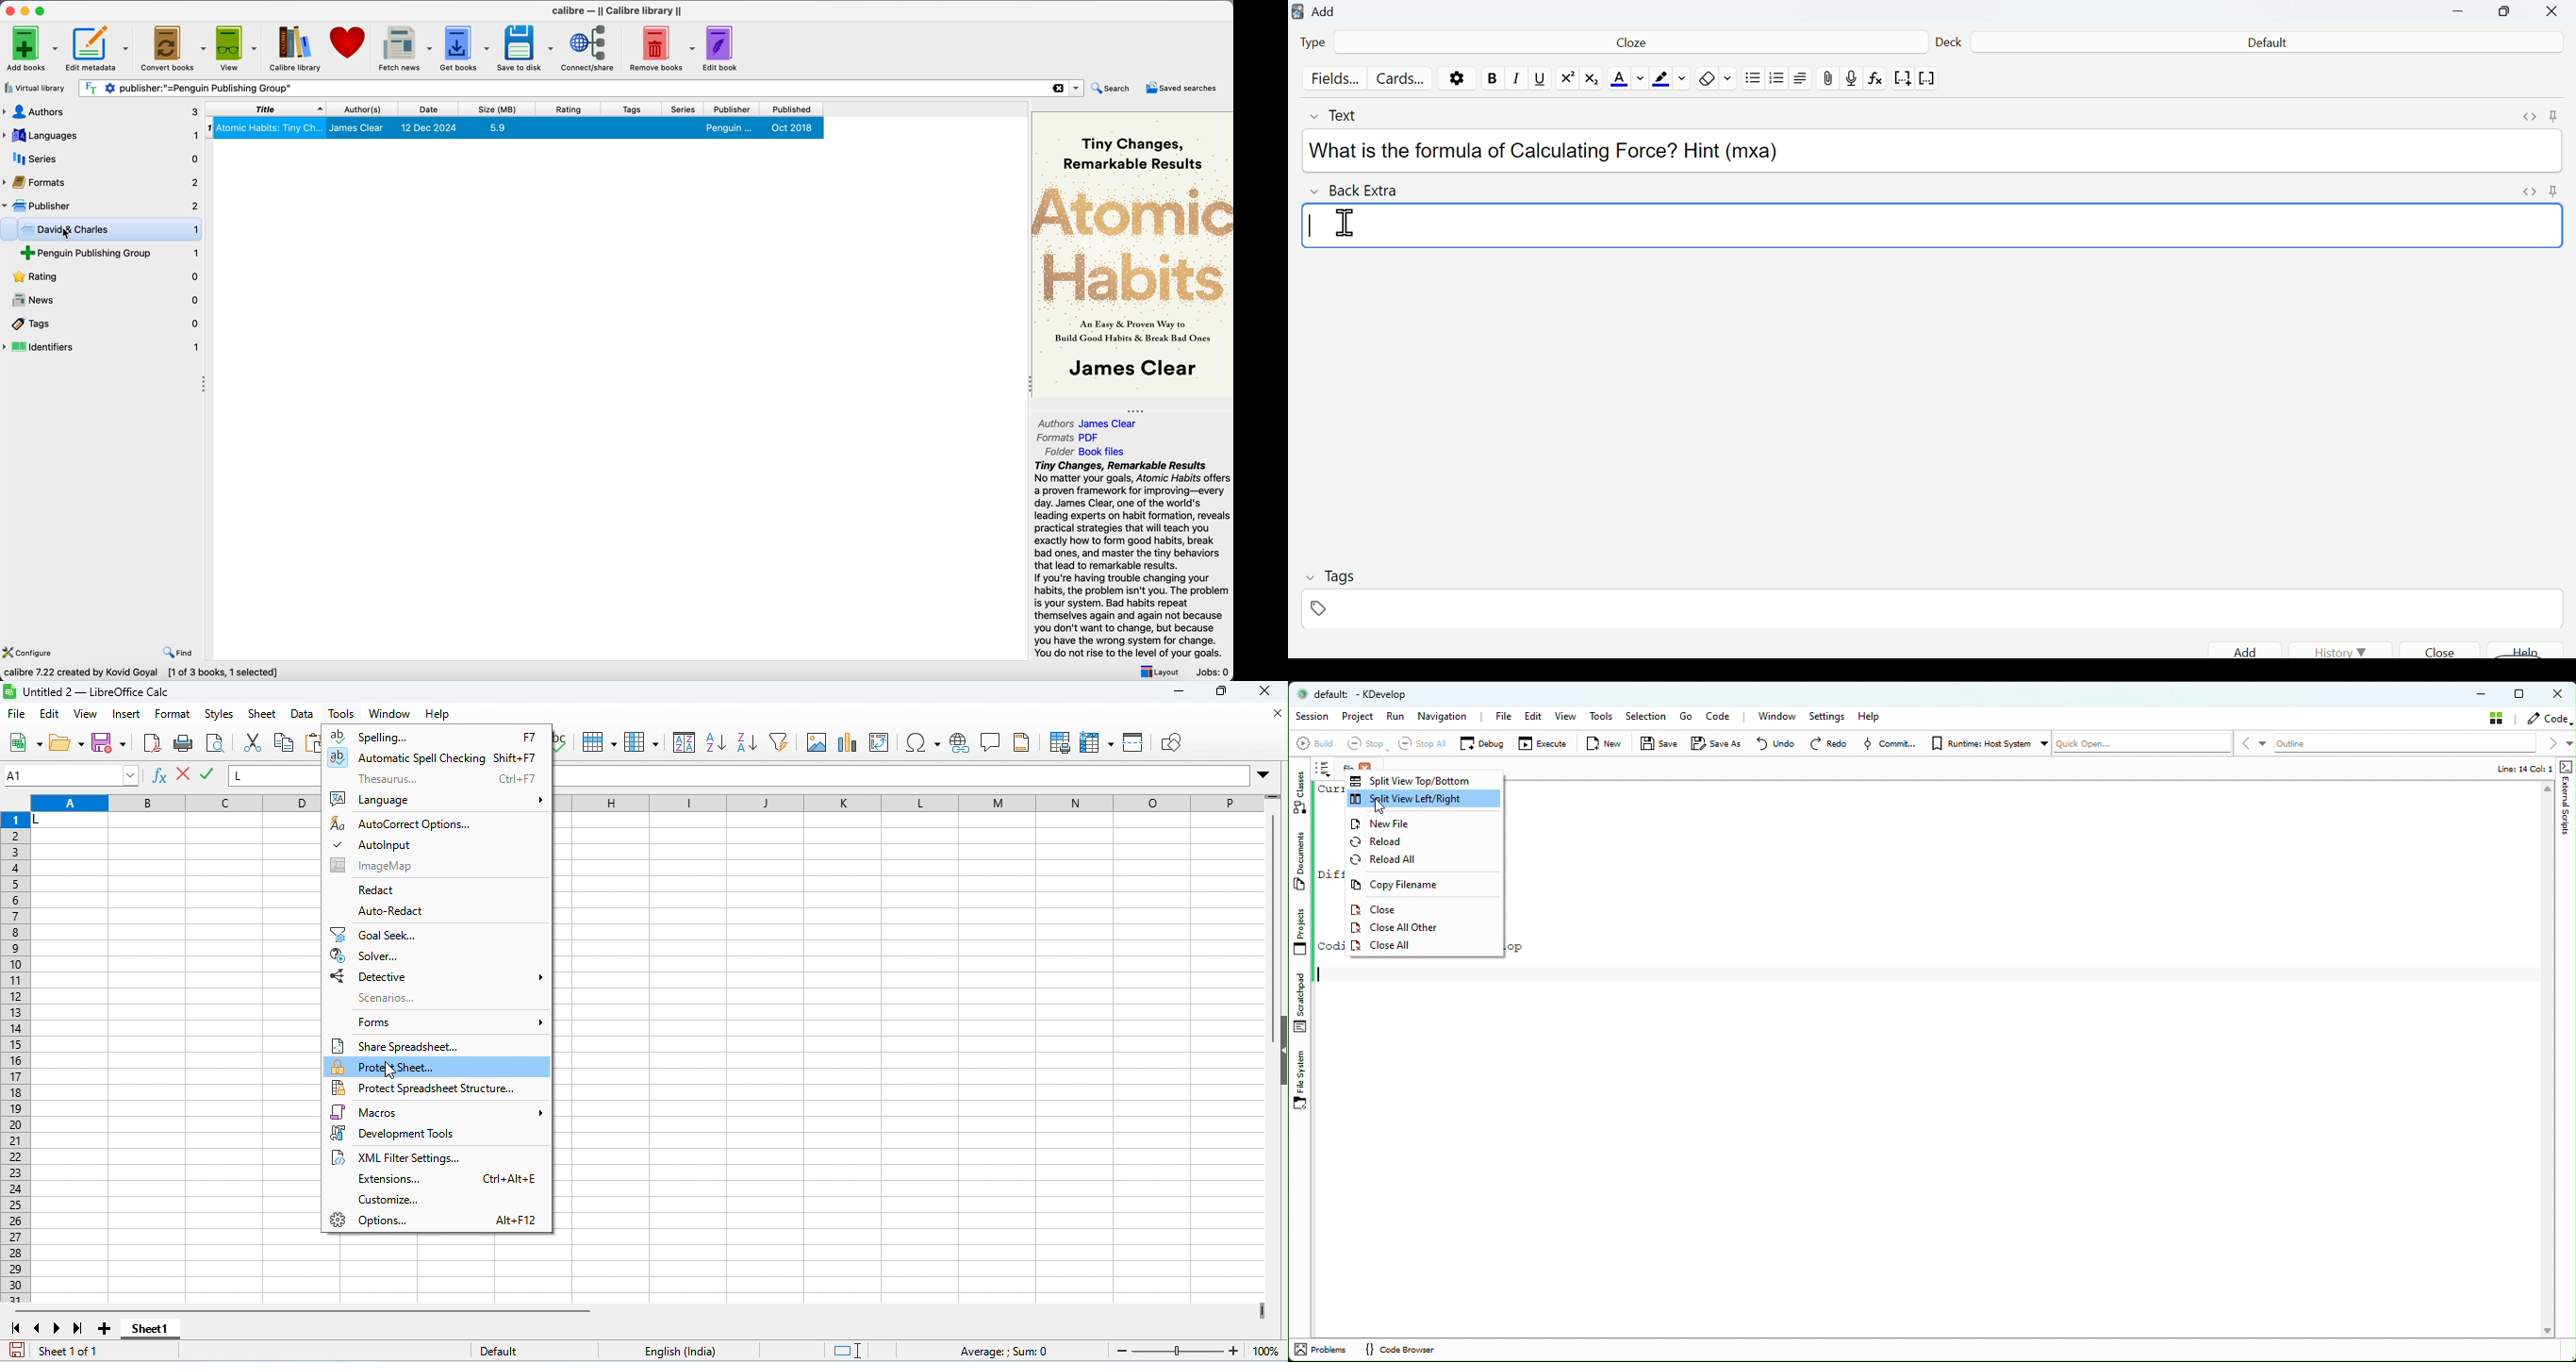 This screenshot has height=1372, width=2576. What do you see at coordinates (368, 956) in the screenshot?
I see `solver` at bounding box center [368, 956].